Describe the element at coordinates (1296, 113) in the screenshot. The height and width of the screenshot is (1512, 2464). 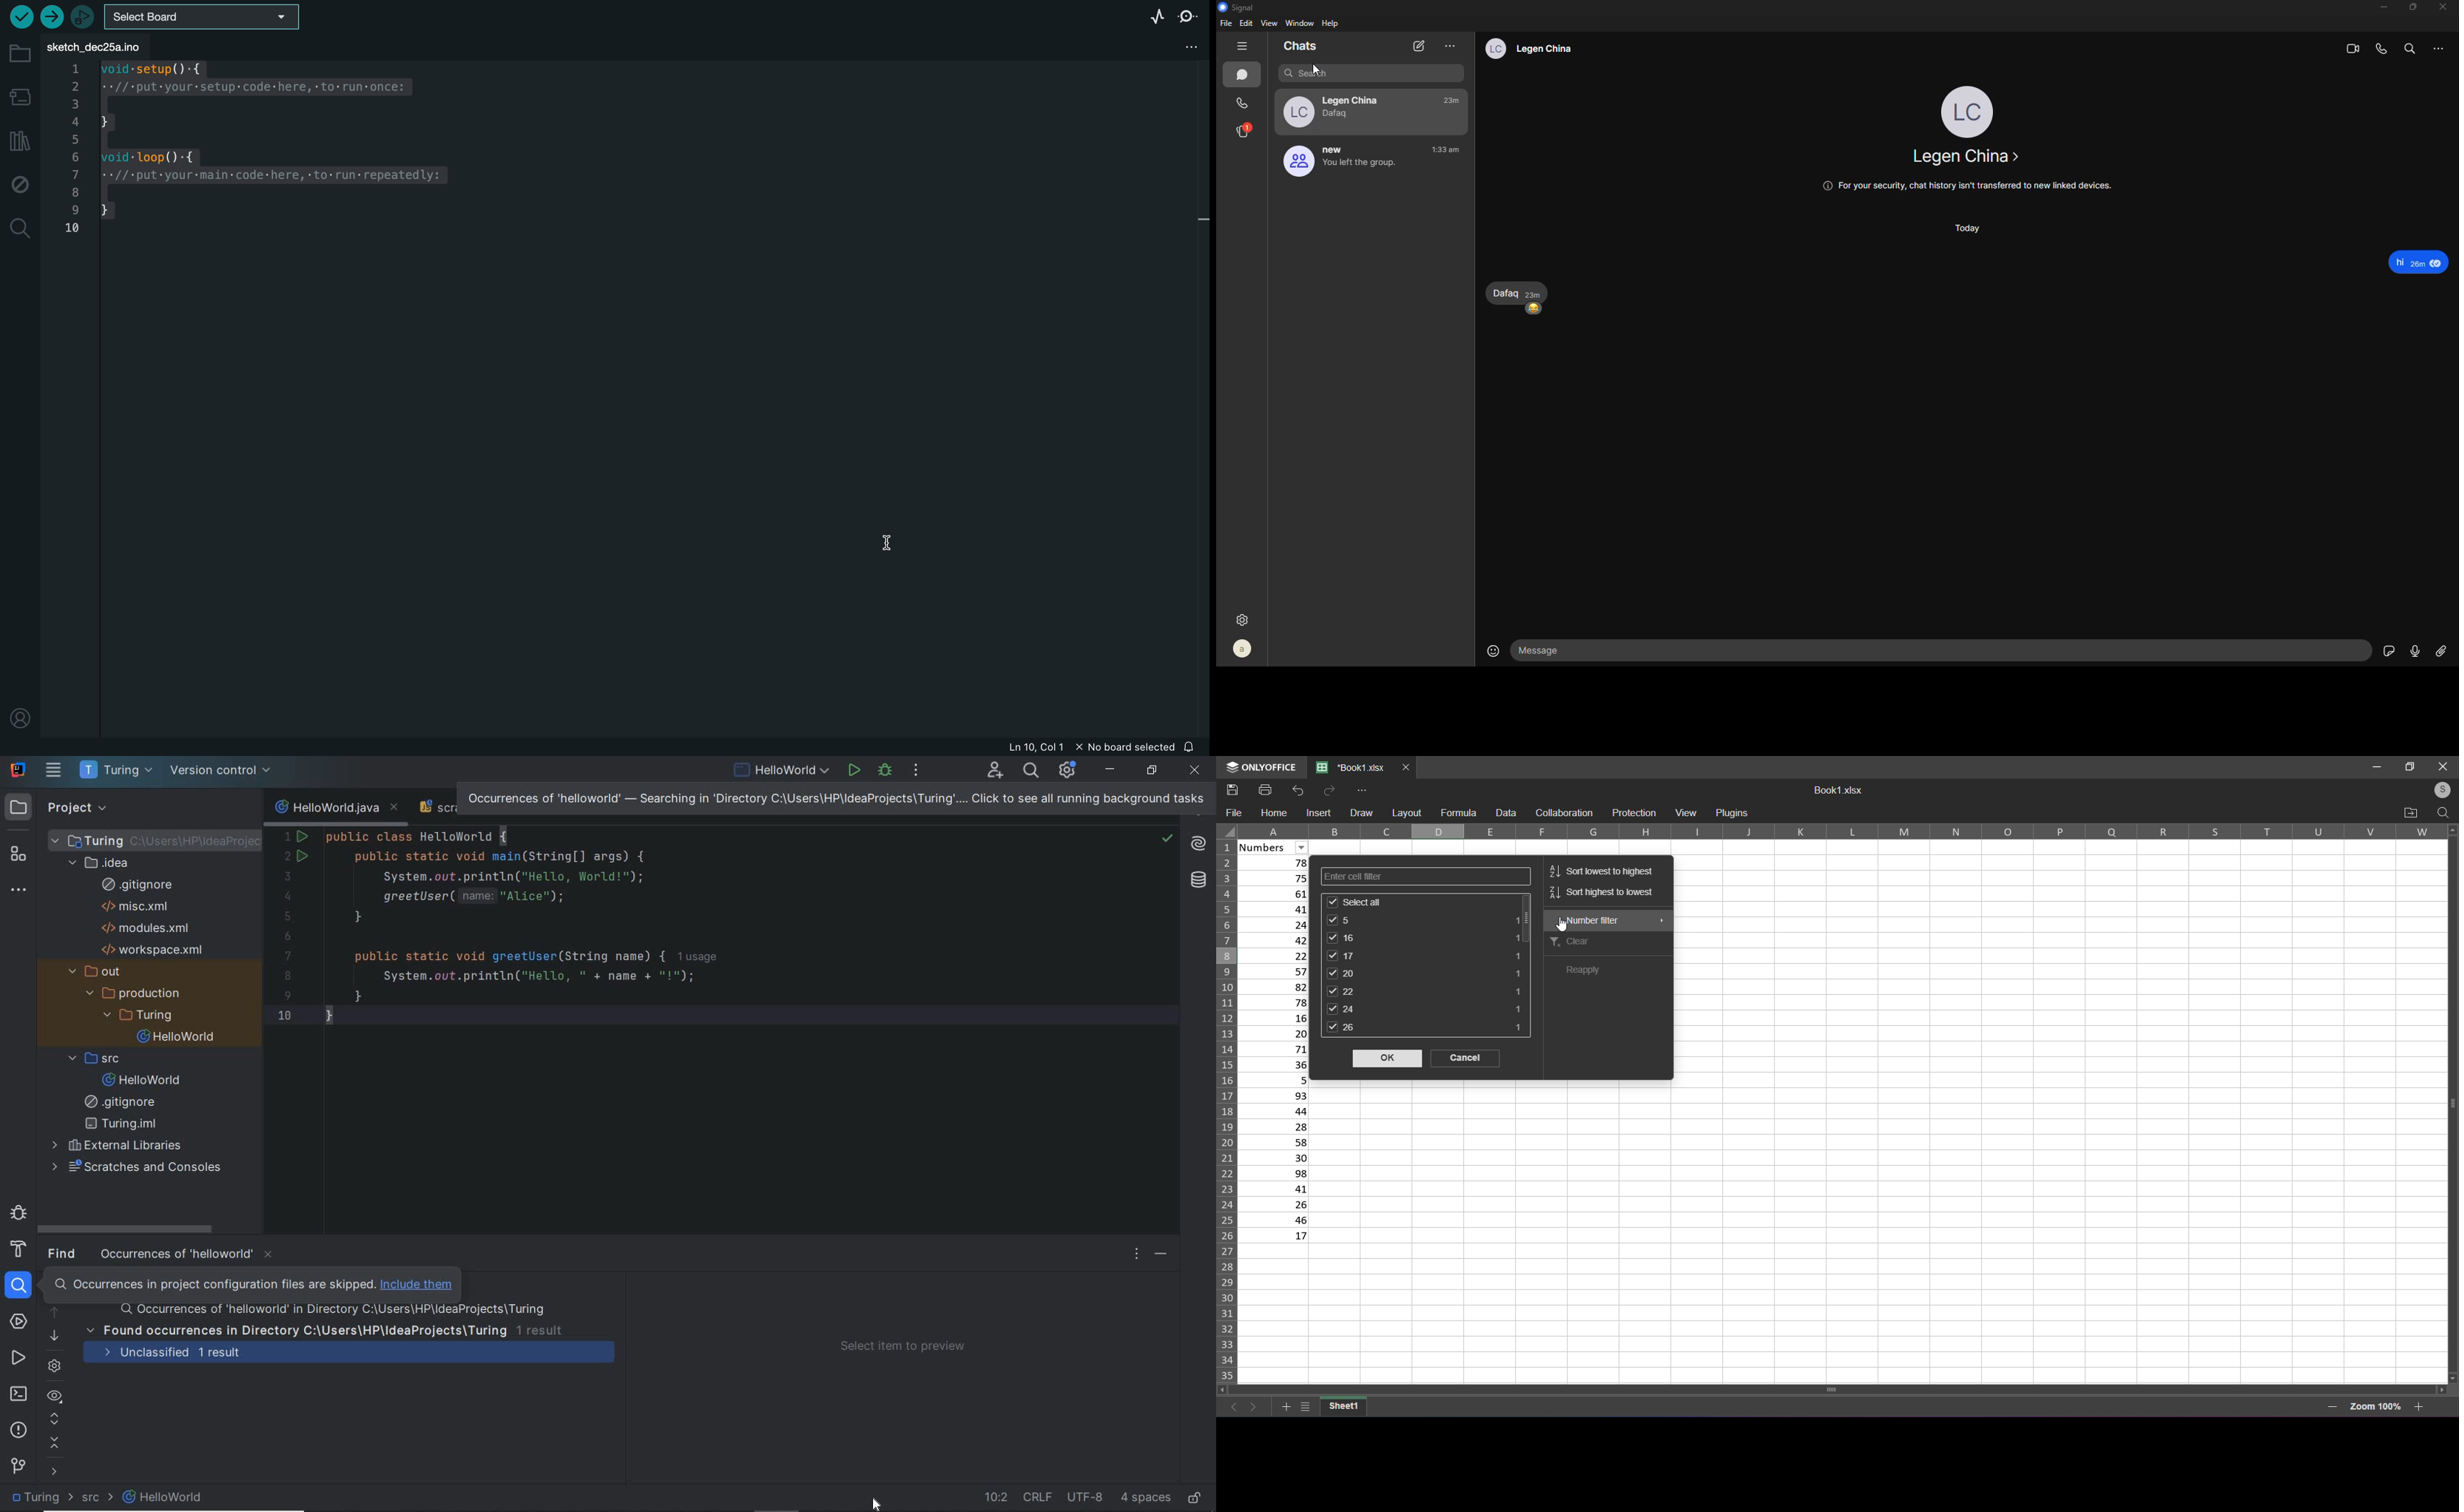
I see `lc profile` at that location.